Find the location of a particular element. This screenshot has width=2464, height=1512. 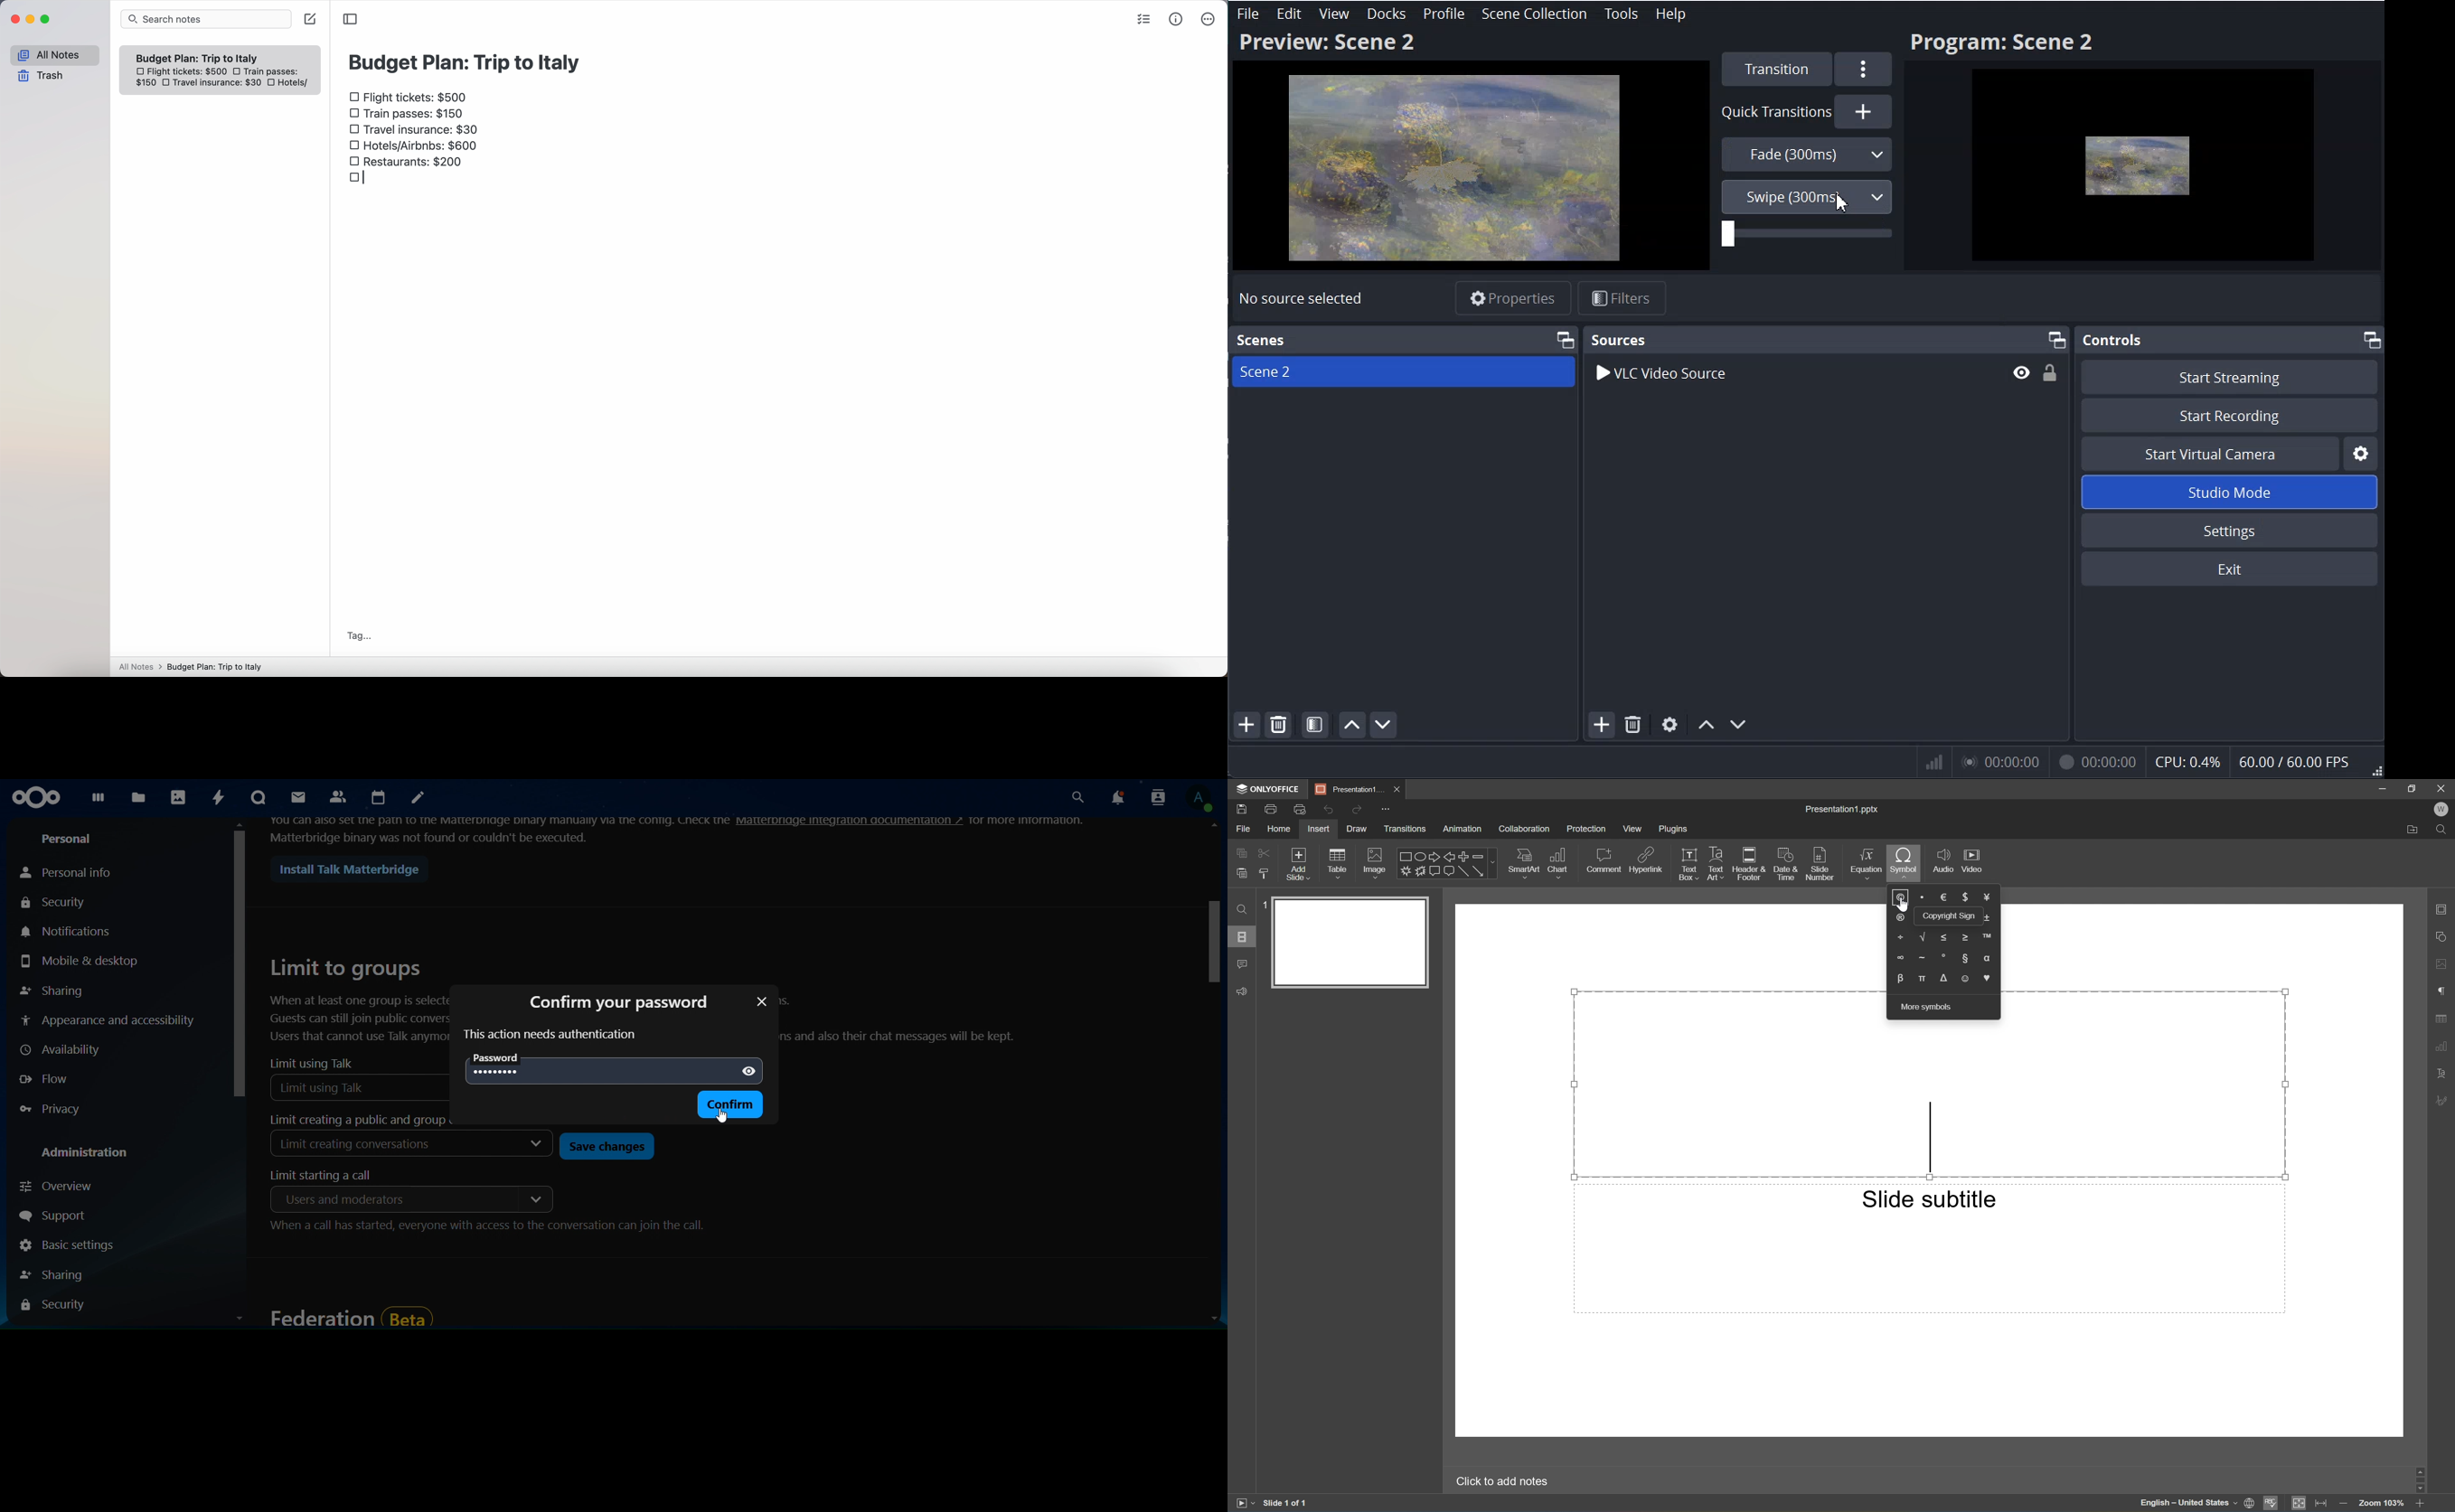

mail is located at coordinates (296, 797).